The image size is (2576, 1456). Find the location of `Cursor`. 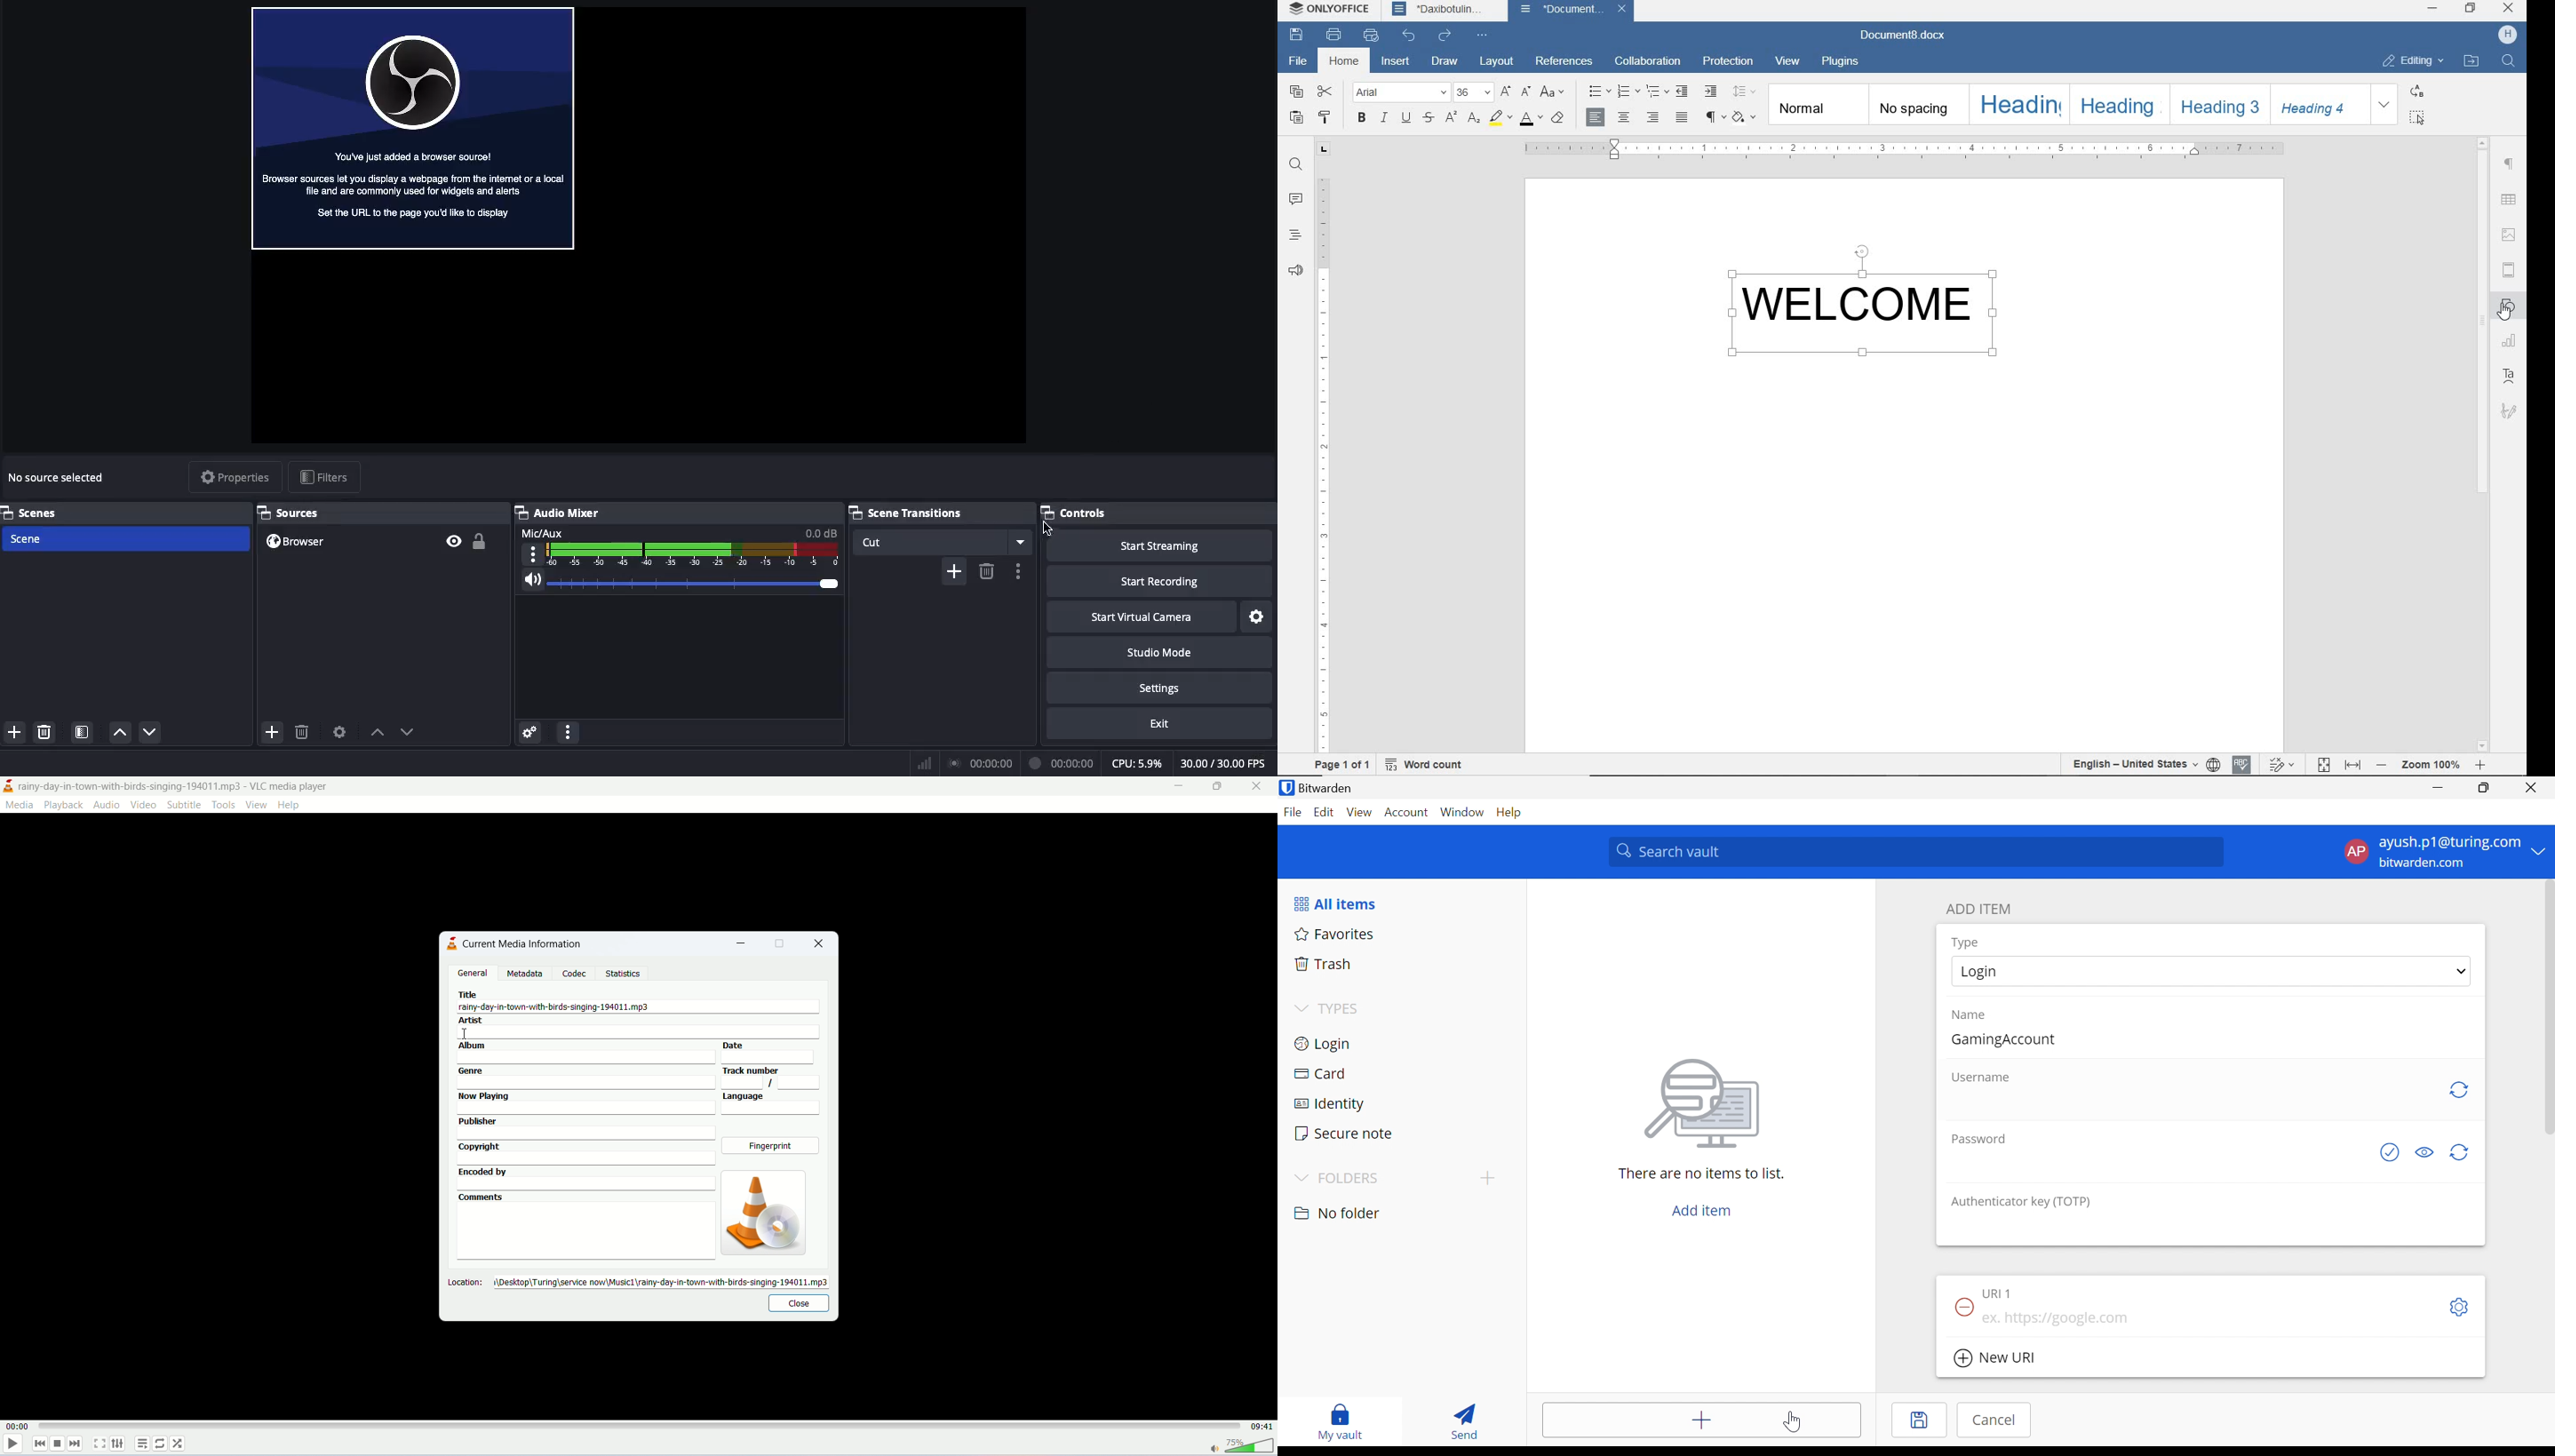

Cursor is located at coordinates (2505, 311).